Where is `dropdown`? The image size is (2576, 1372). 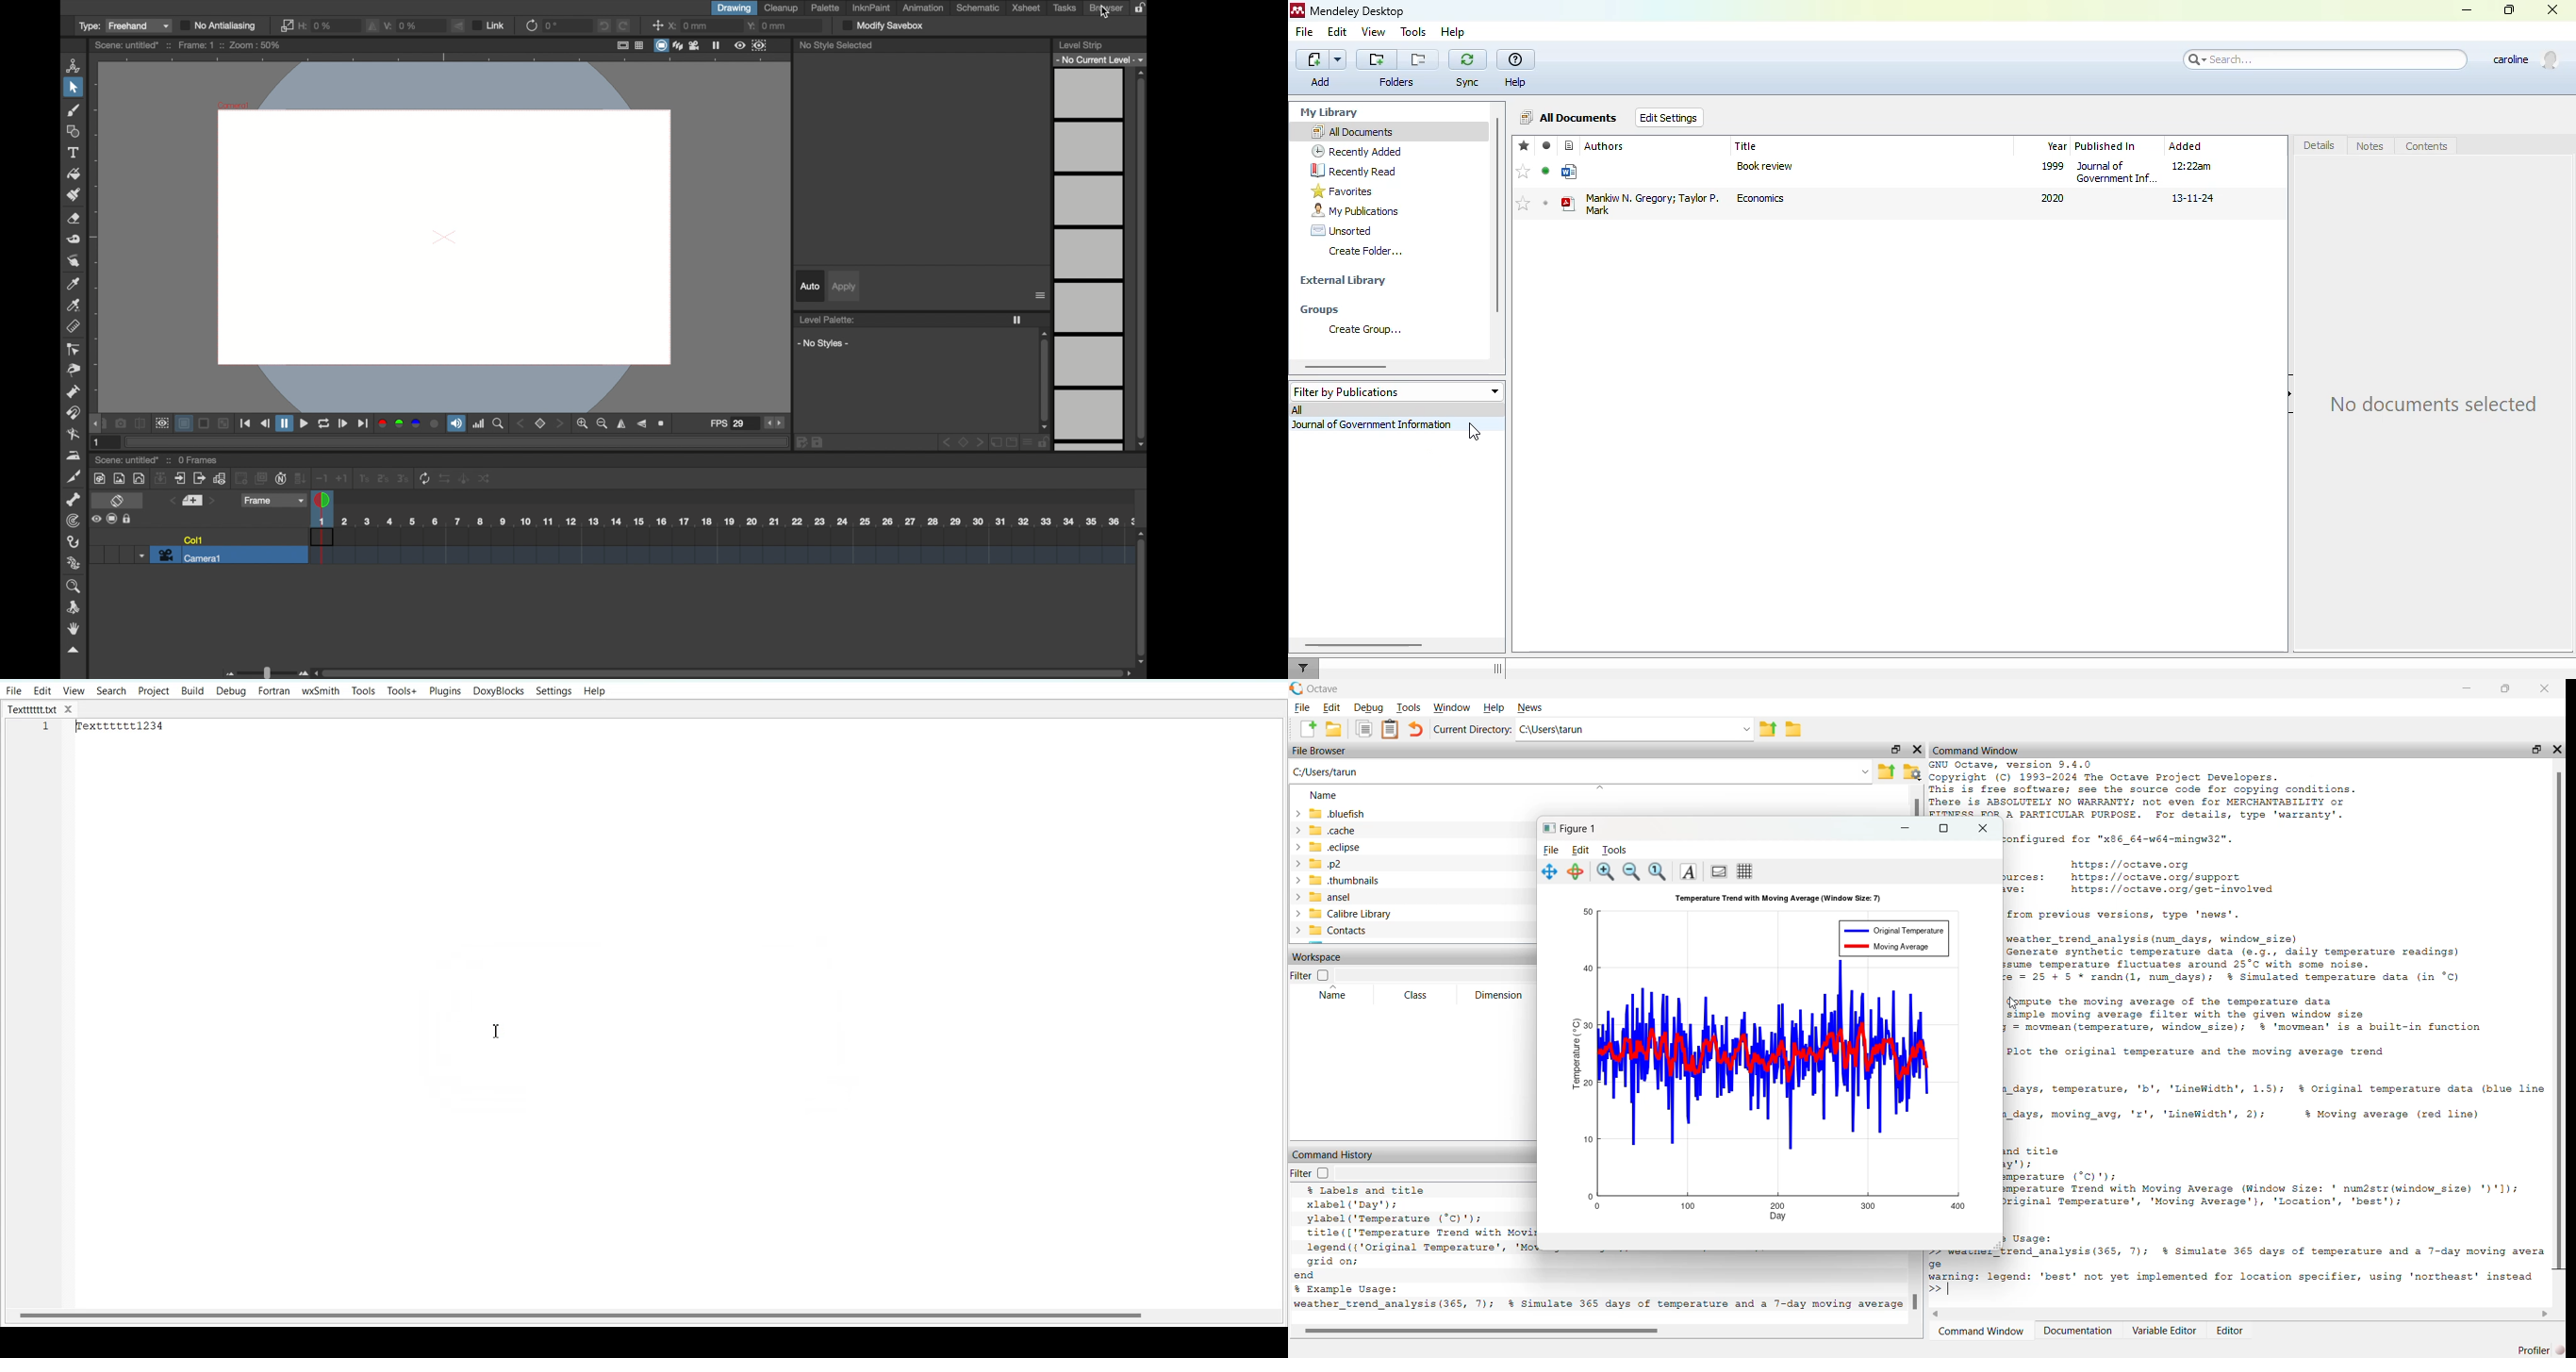
dropdown is located at coordinates (142, 556).